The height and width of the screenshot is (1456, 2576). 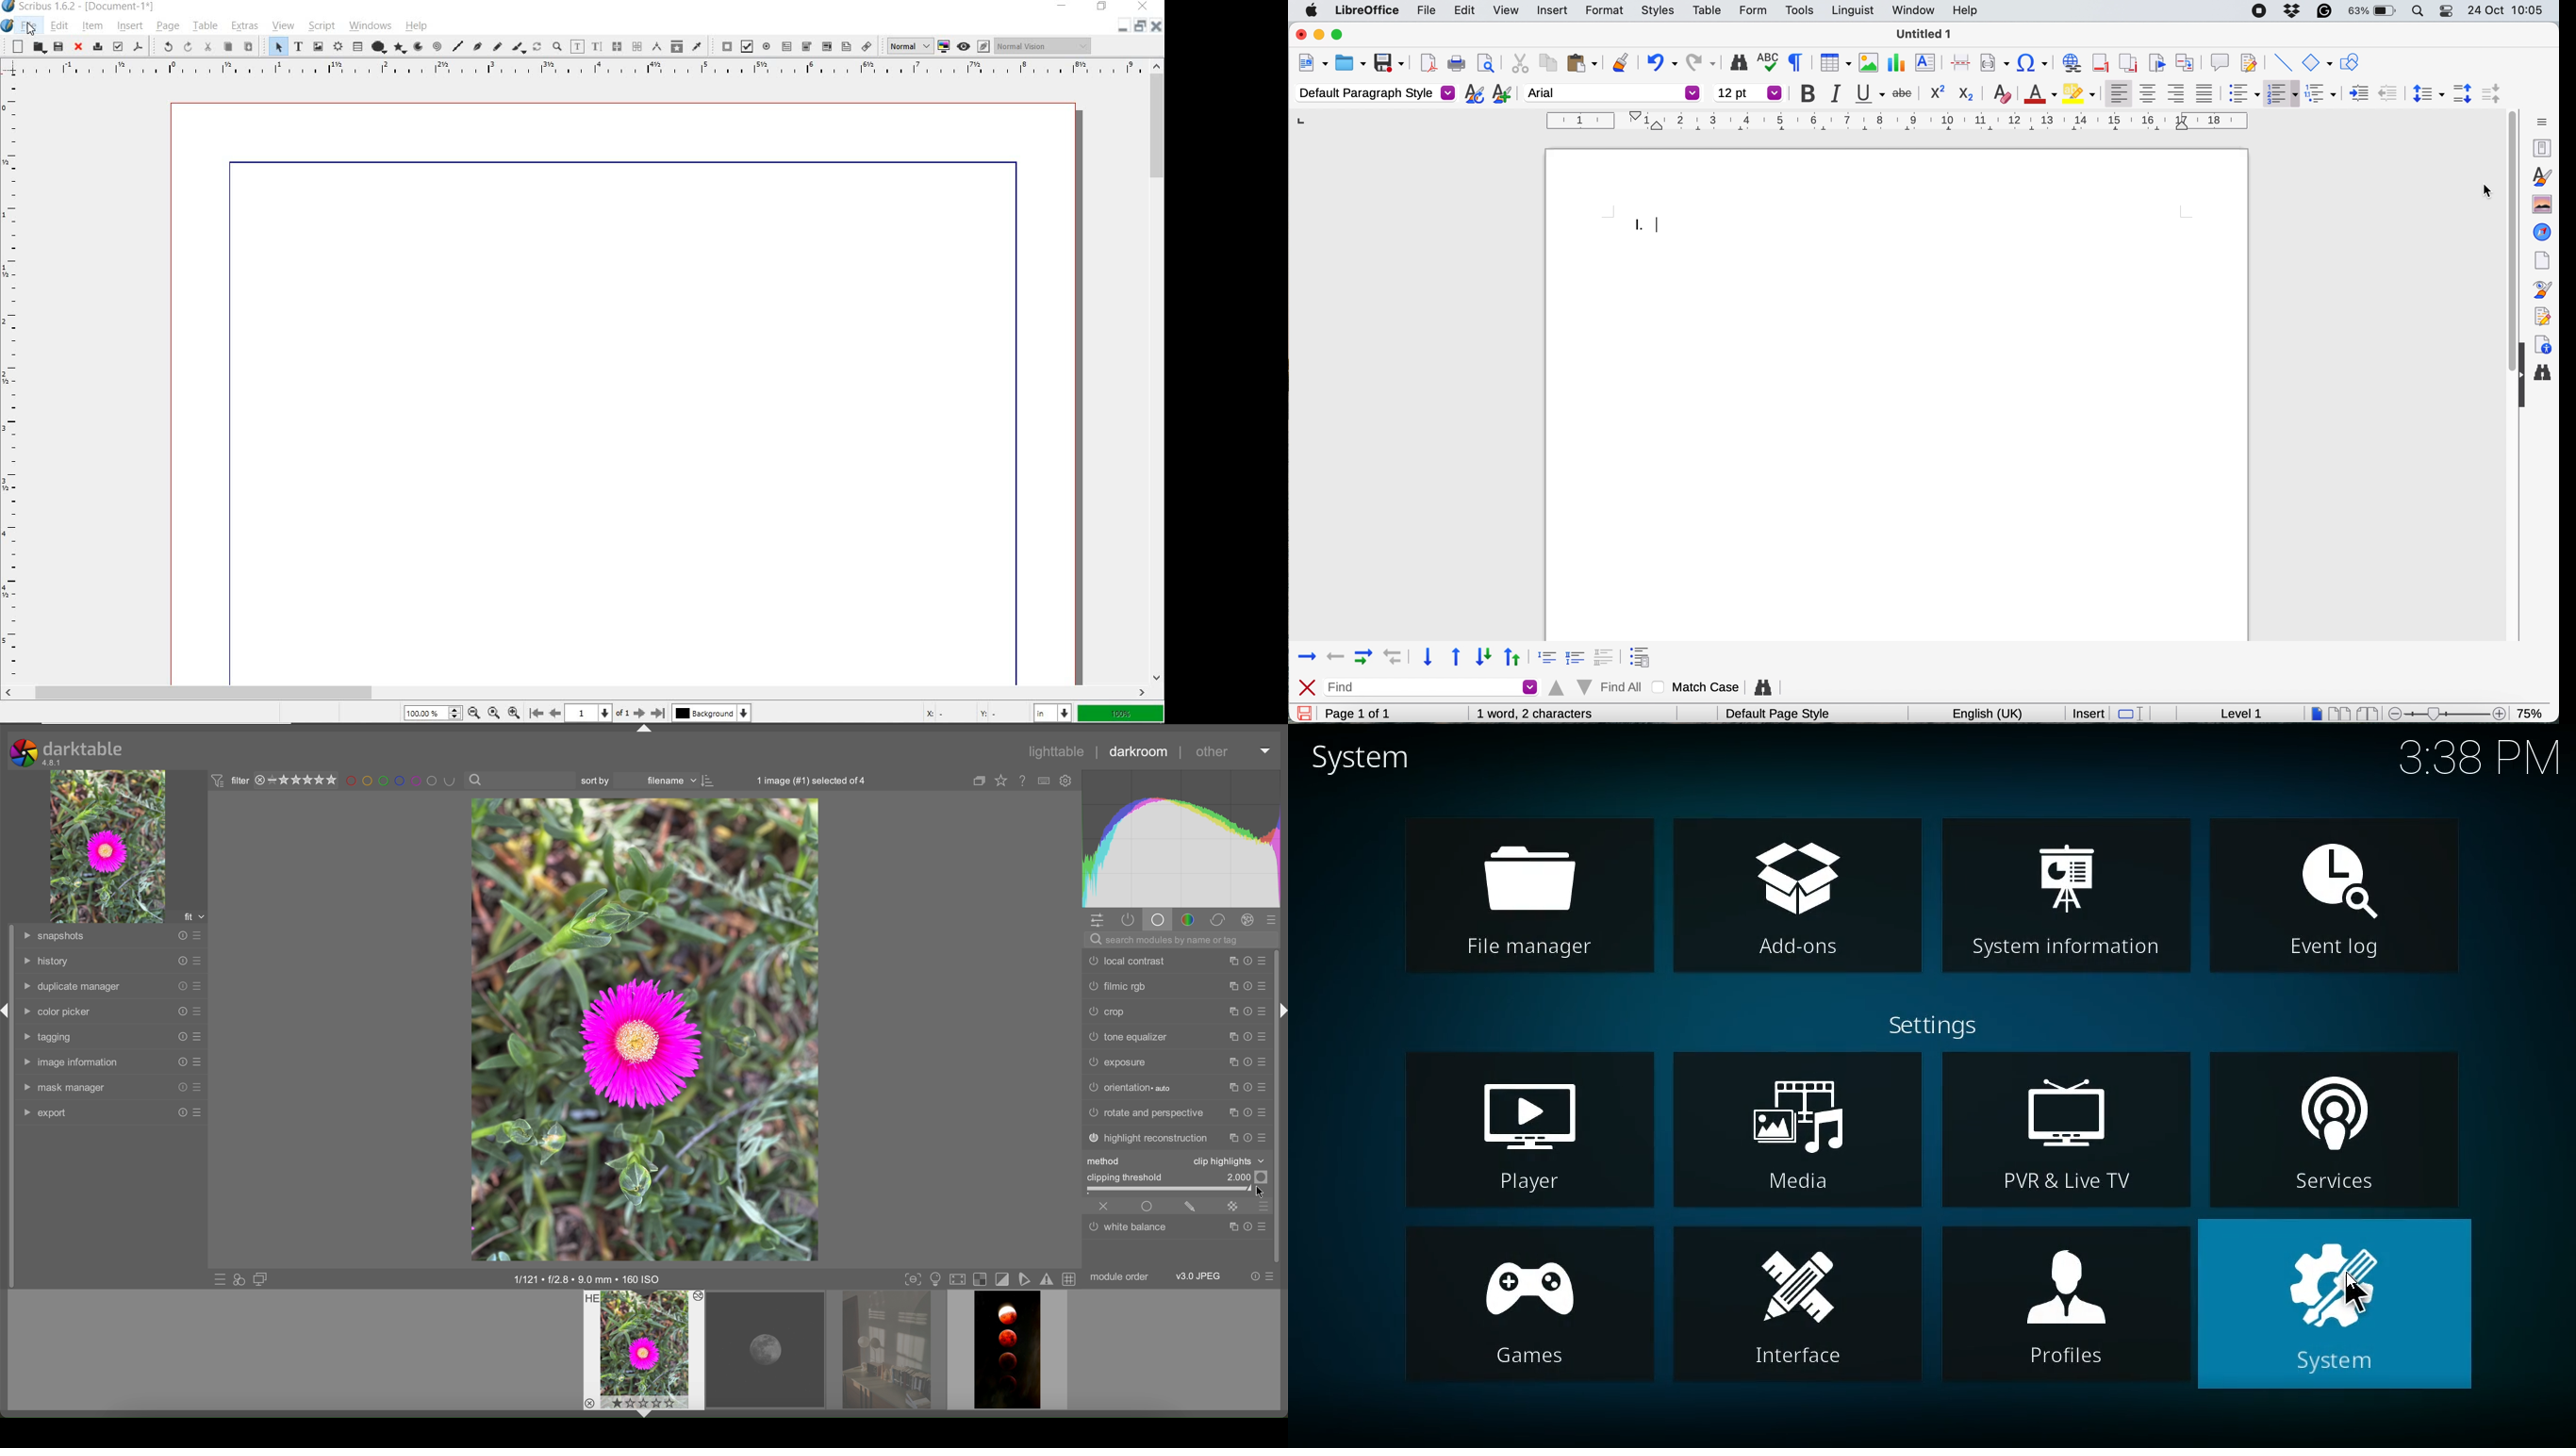 What do you see at coordinates (197, 1011) in the screenshot?
I see `presets` at bounding box center [197, 1011].